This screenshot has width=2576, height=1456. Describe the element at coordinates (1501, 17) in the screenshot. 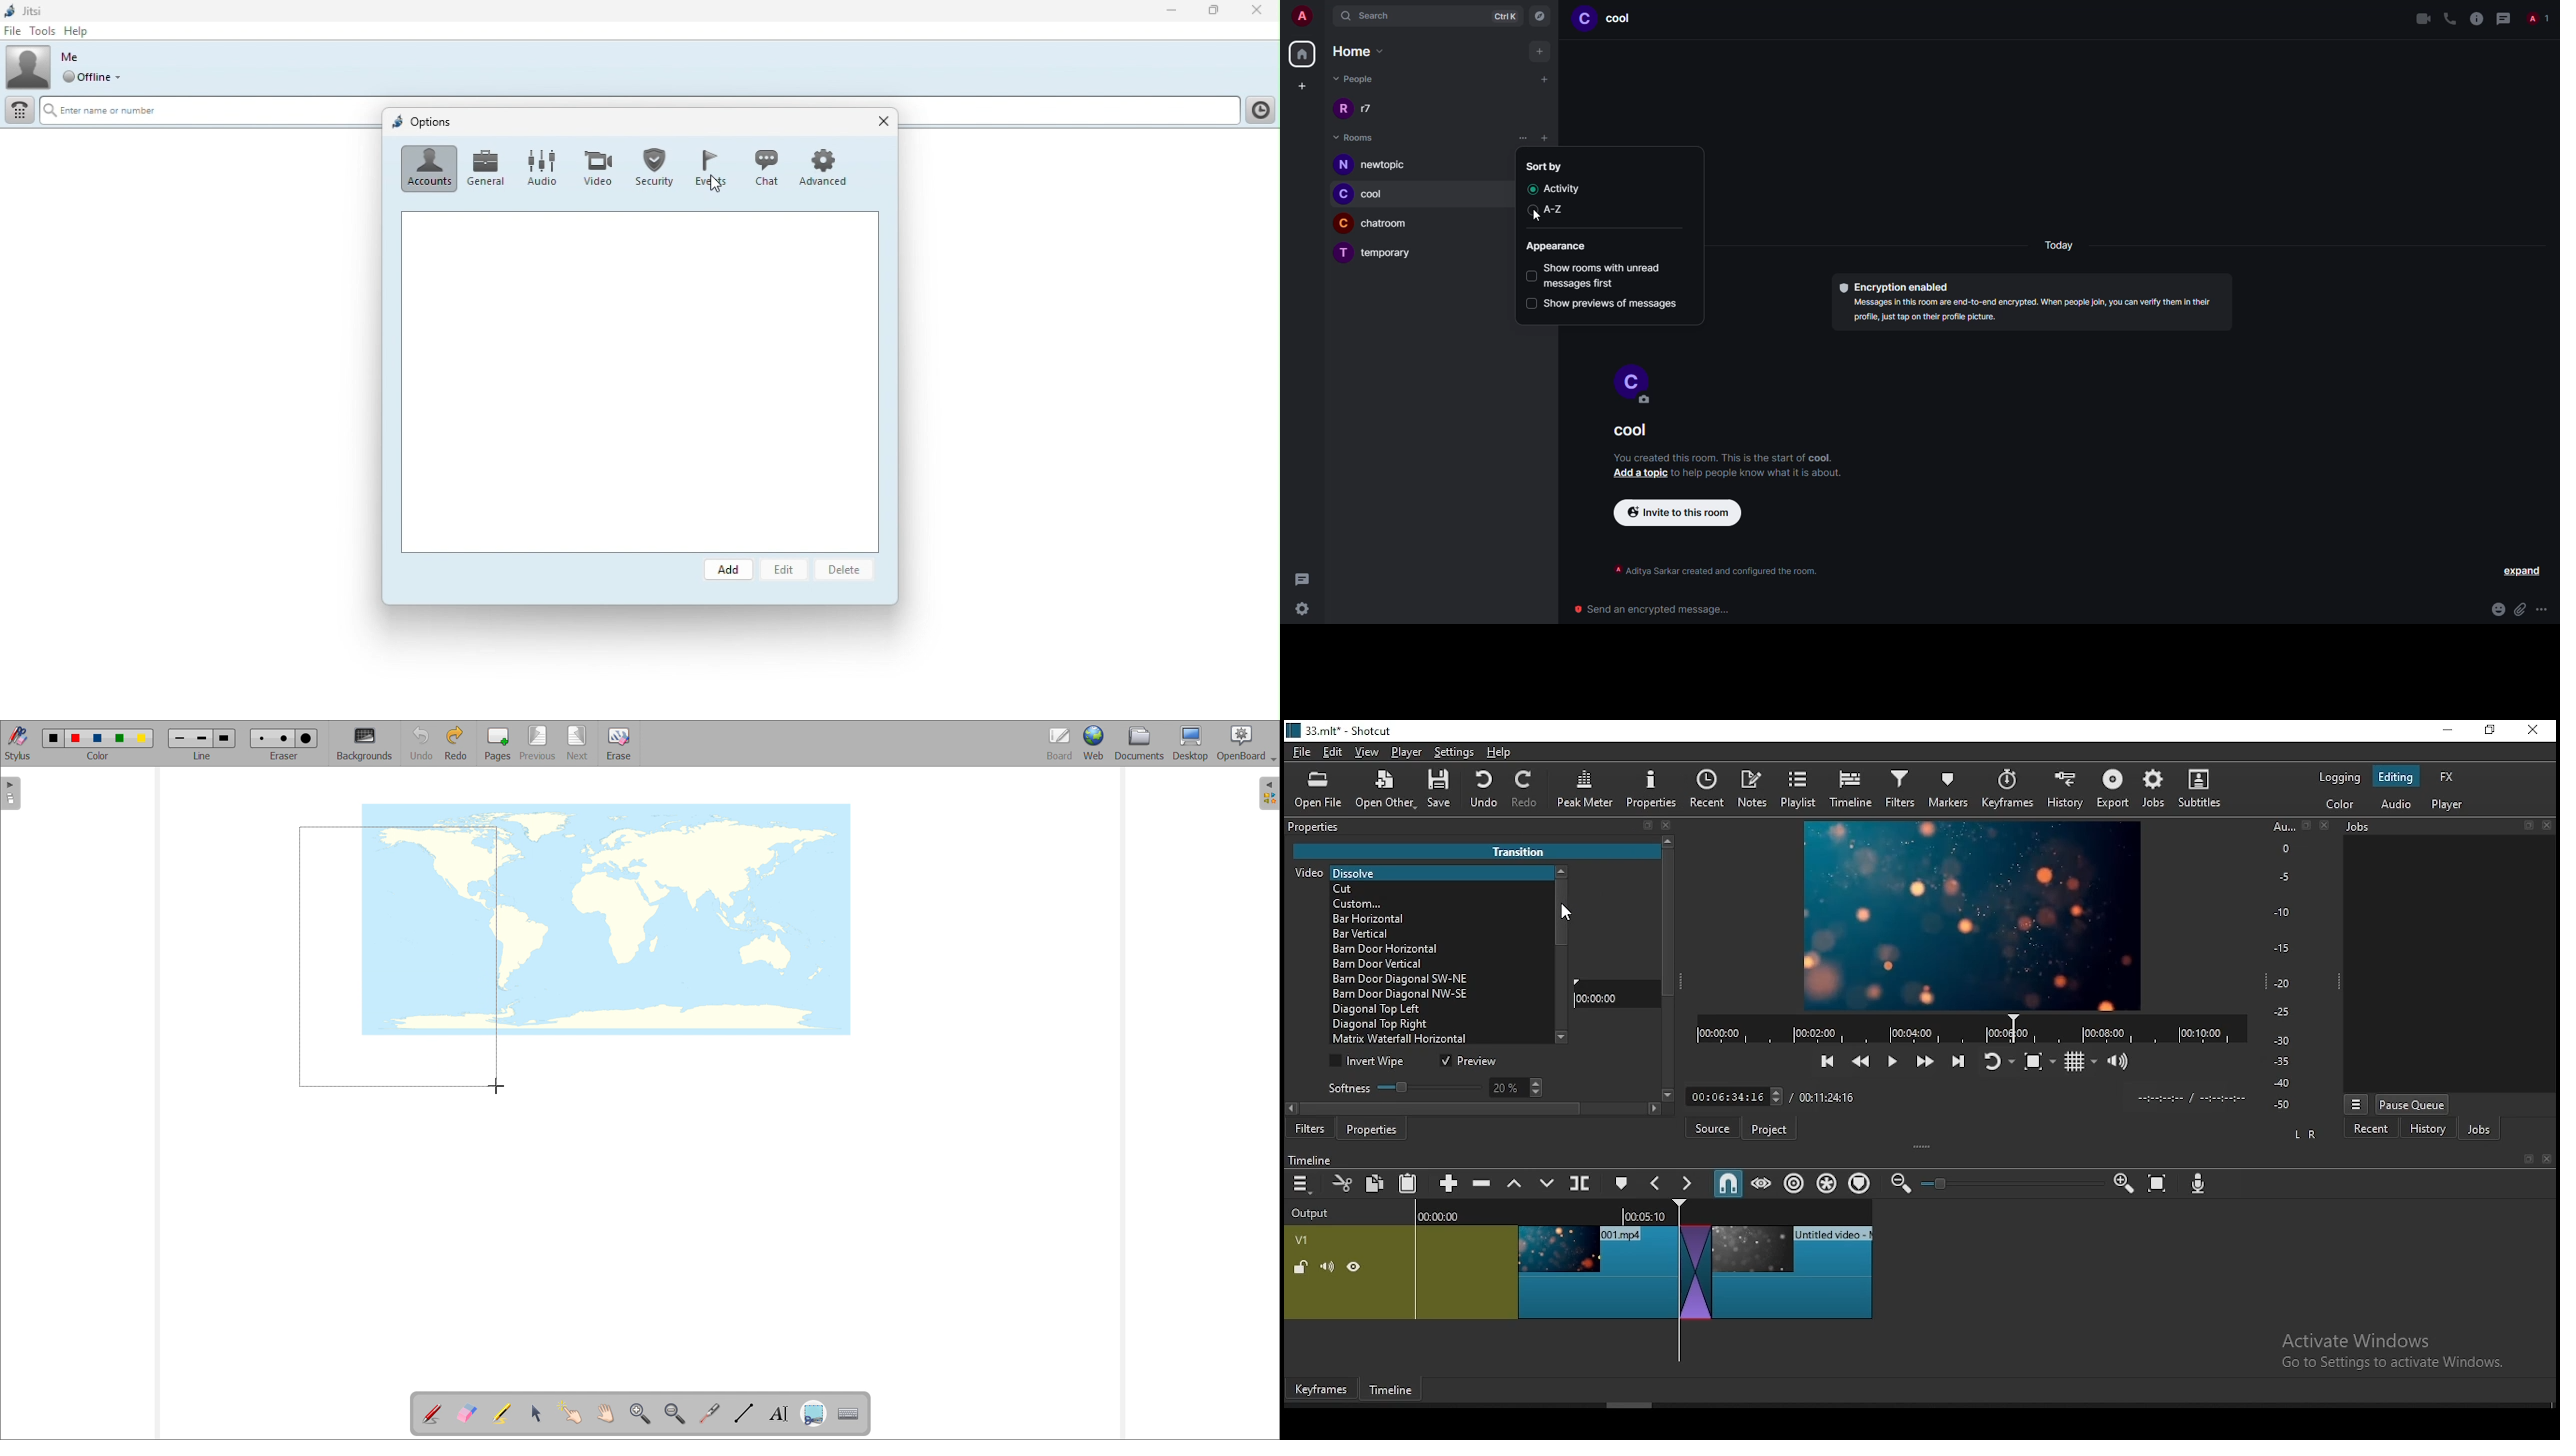

I see `ctrlK` at that location.